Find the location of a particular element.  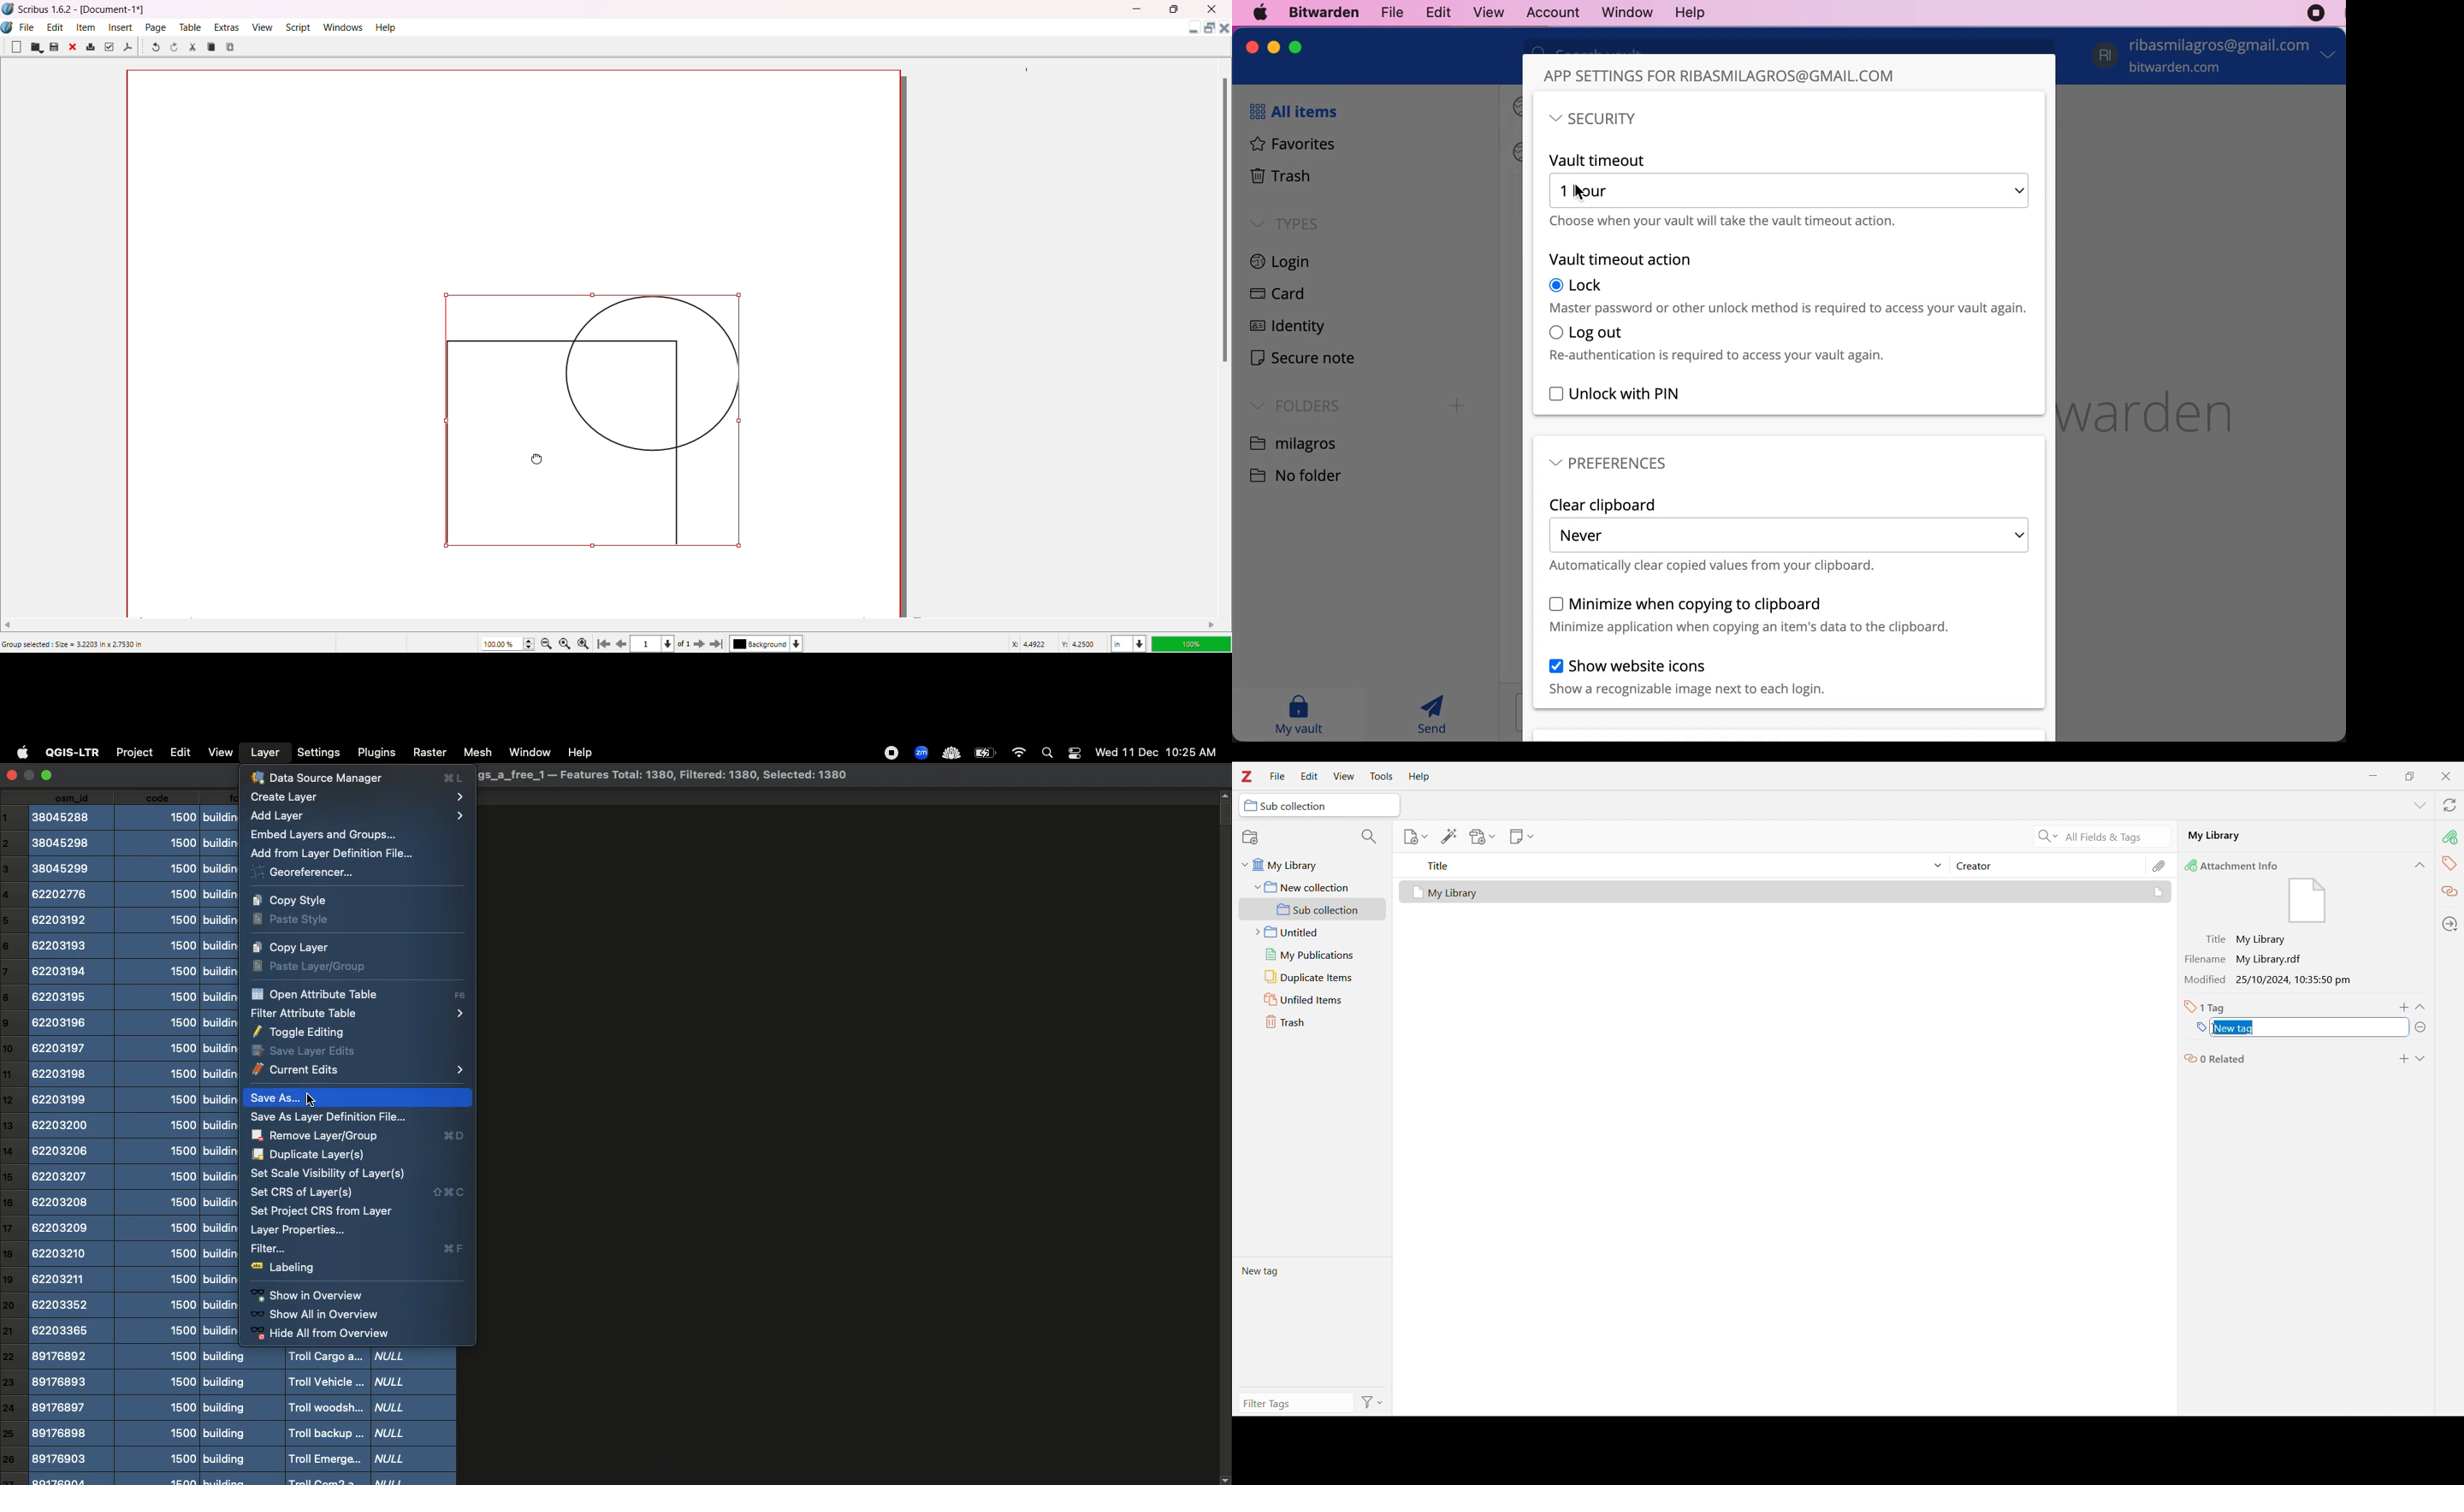

Edit is located at coordinates (178, 752).